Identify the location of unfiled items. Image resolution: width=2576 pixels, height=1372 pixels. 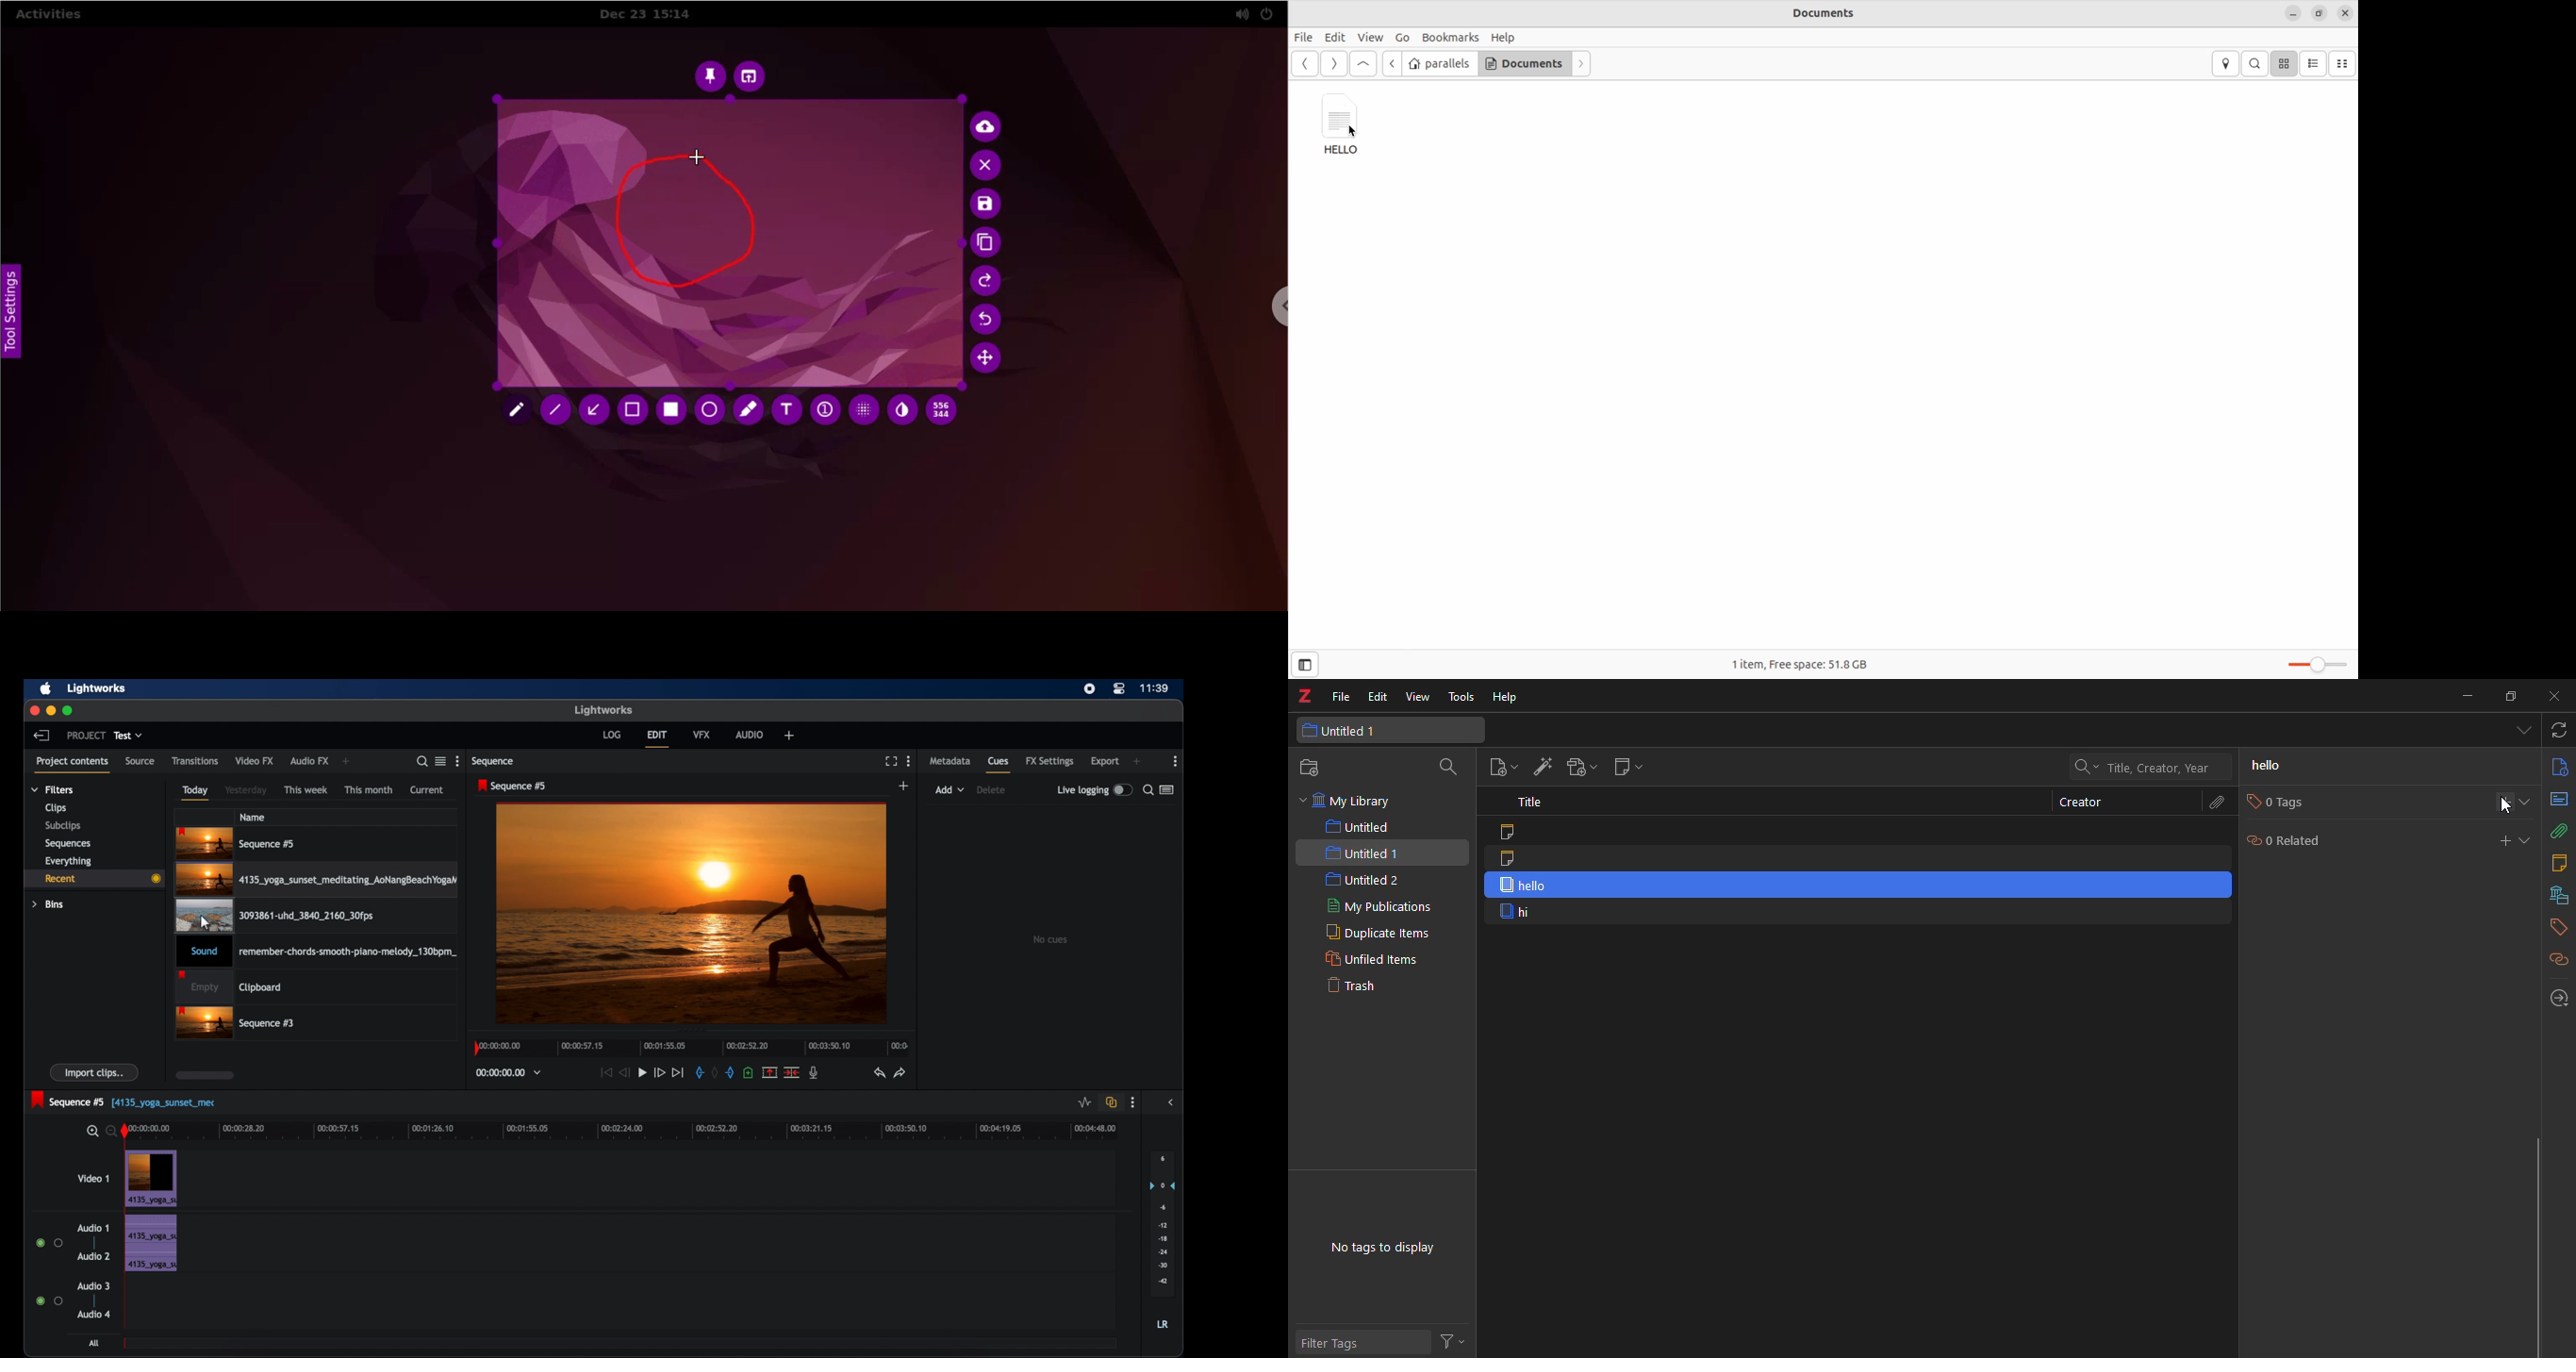
(1371, 959).